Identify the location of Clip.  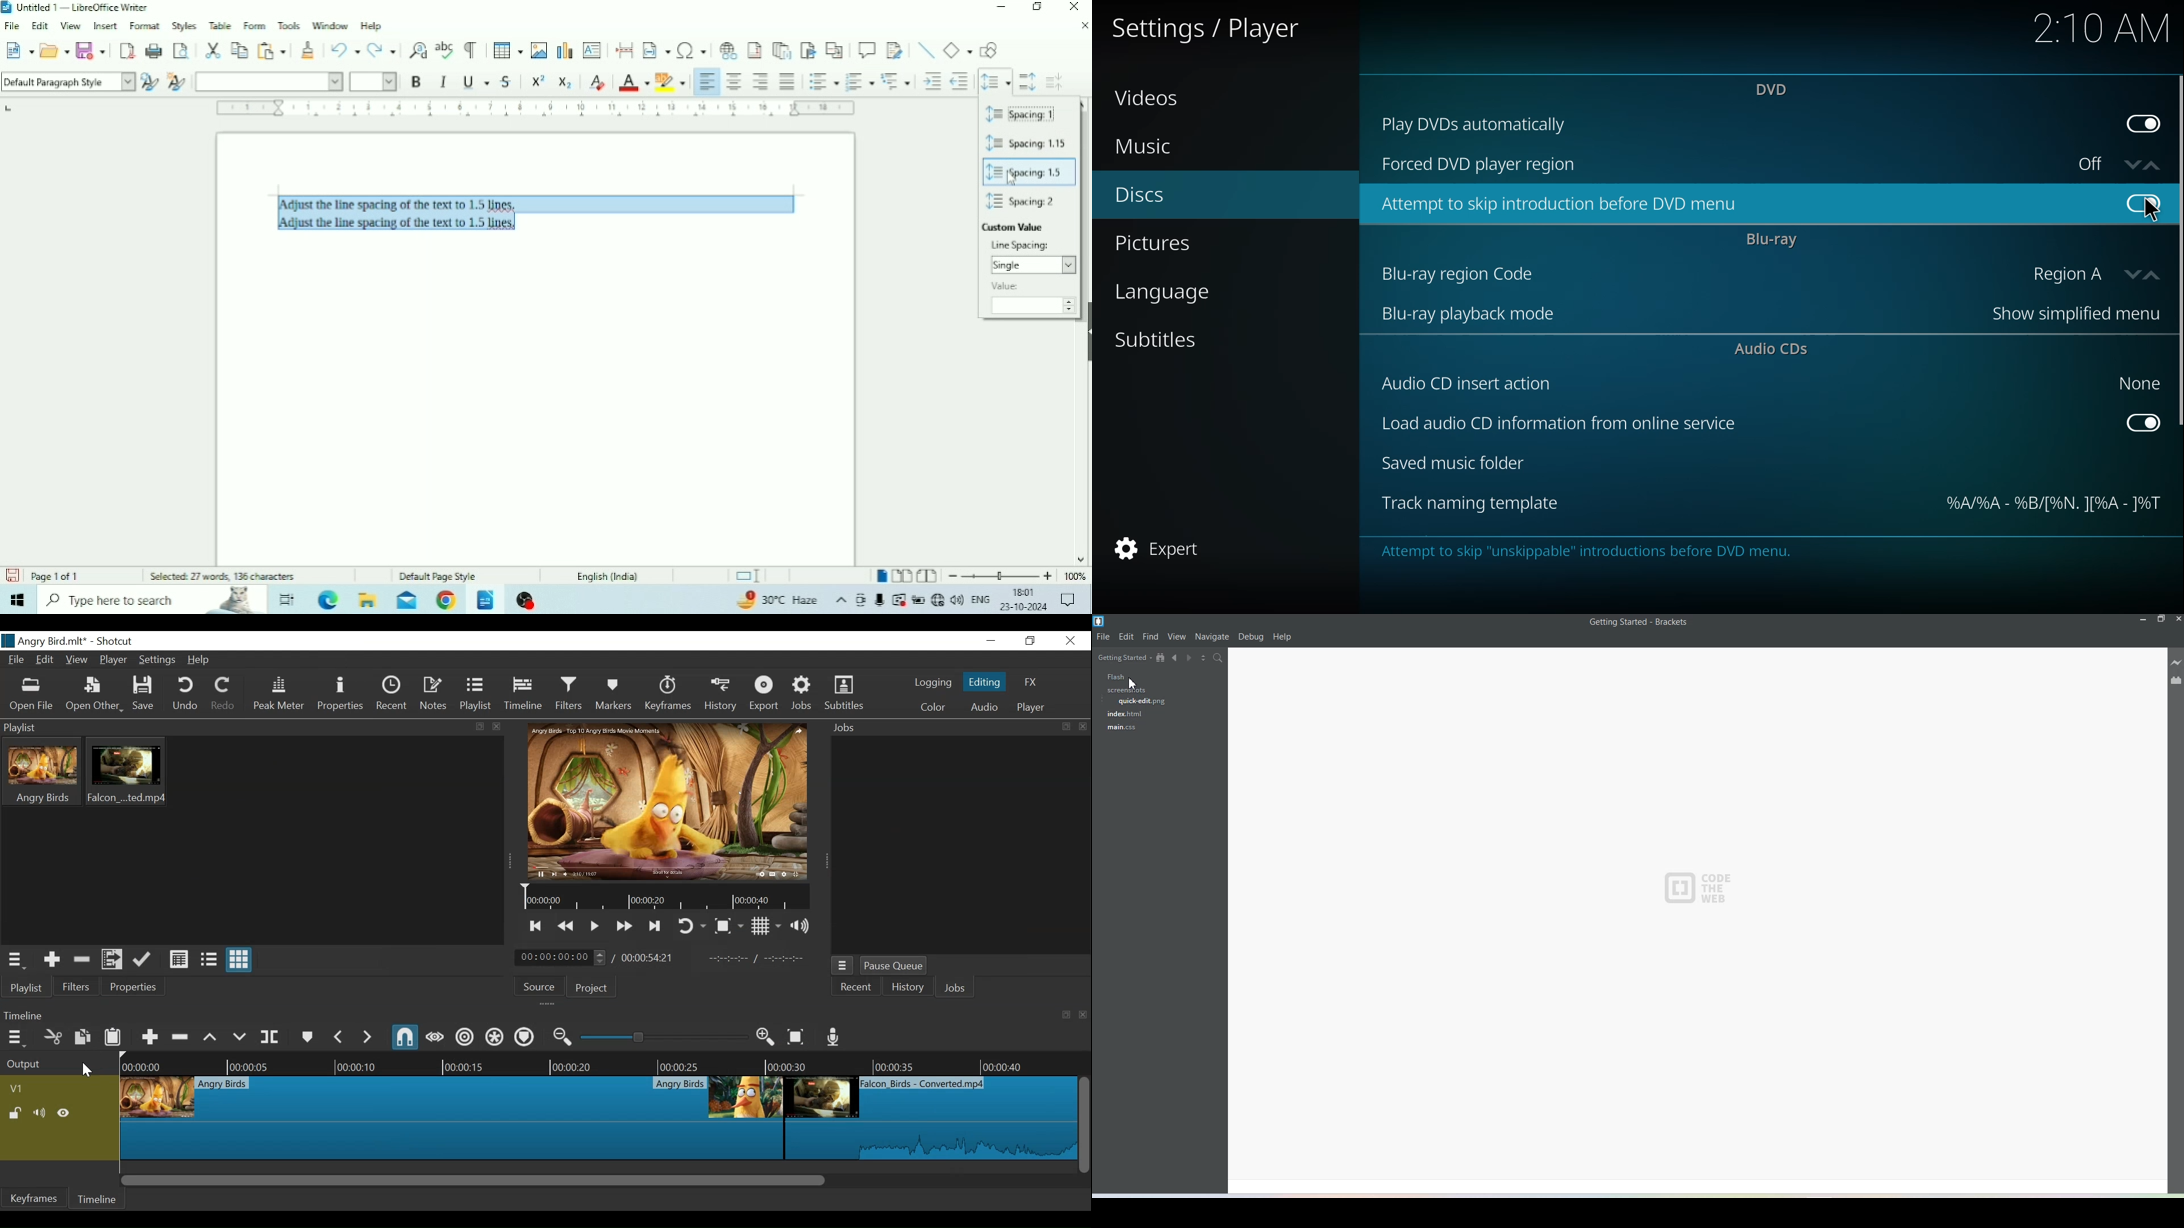
(930, 1118).